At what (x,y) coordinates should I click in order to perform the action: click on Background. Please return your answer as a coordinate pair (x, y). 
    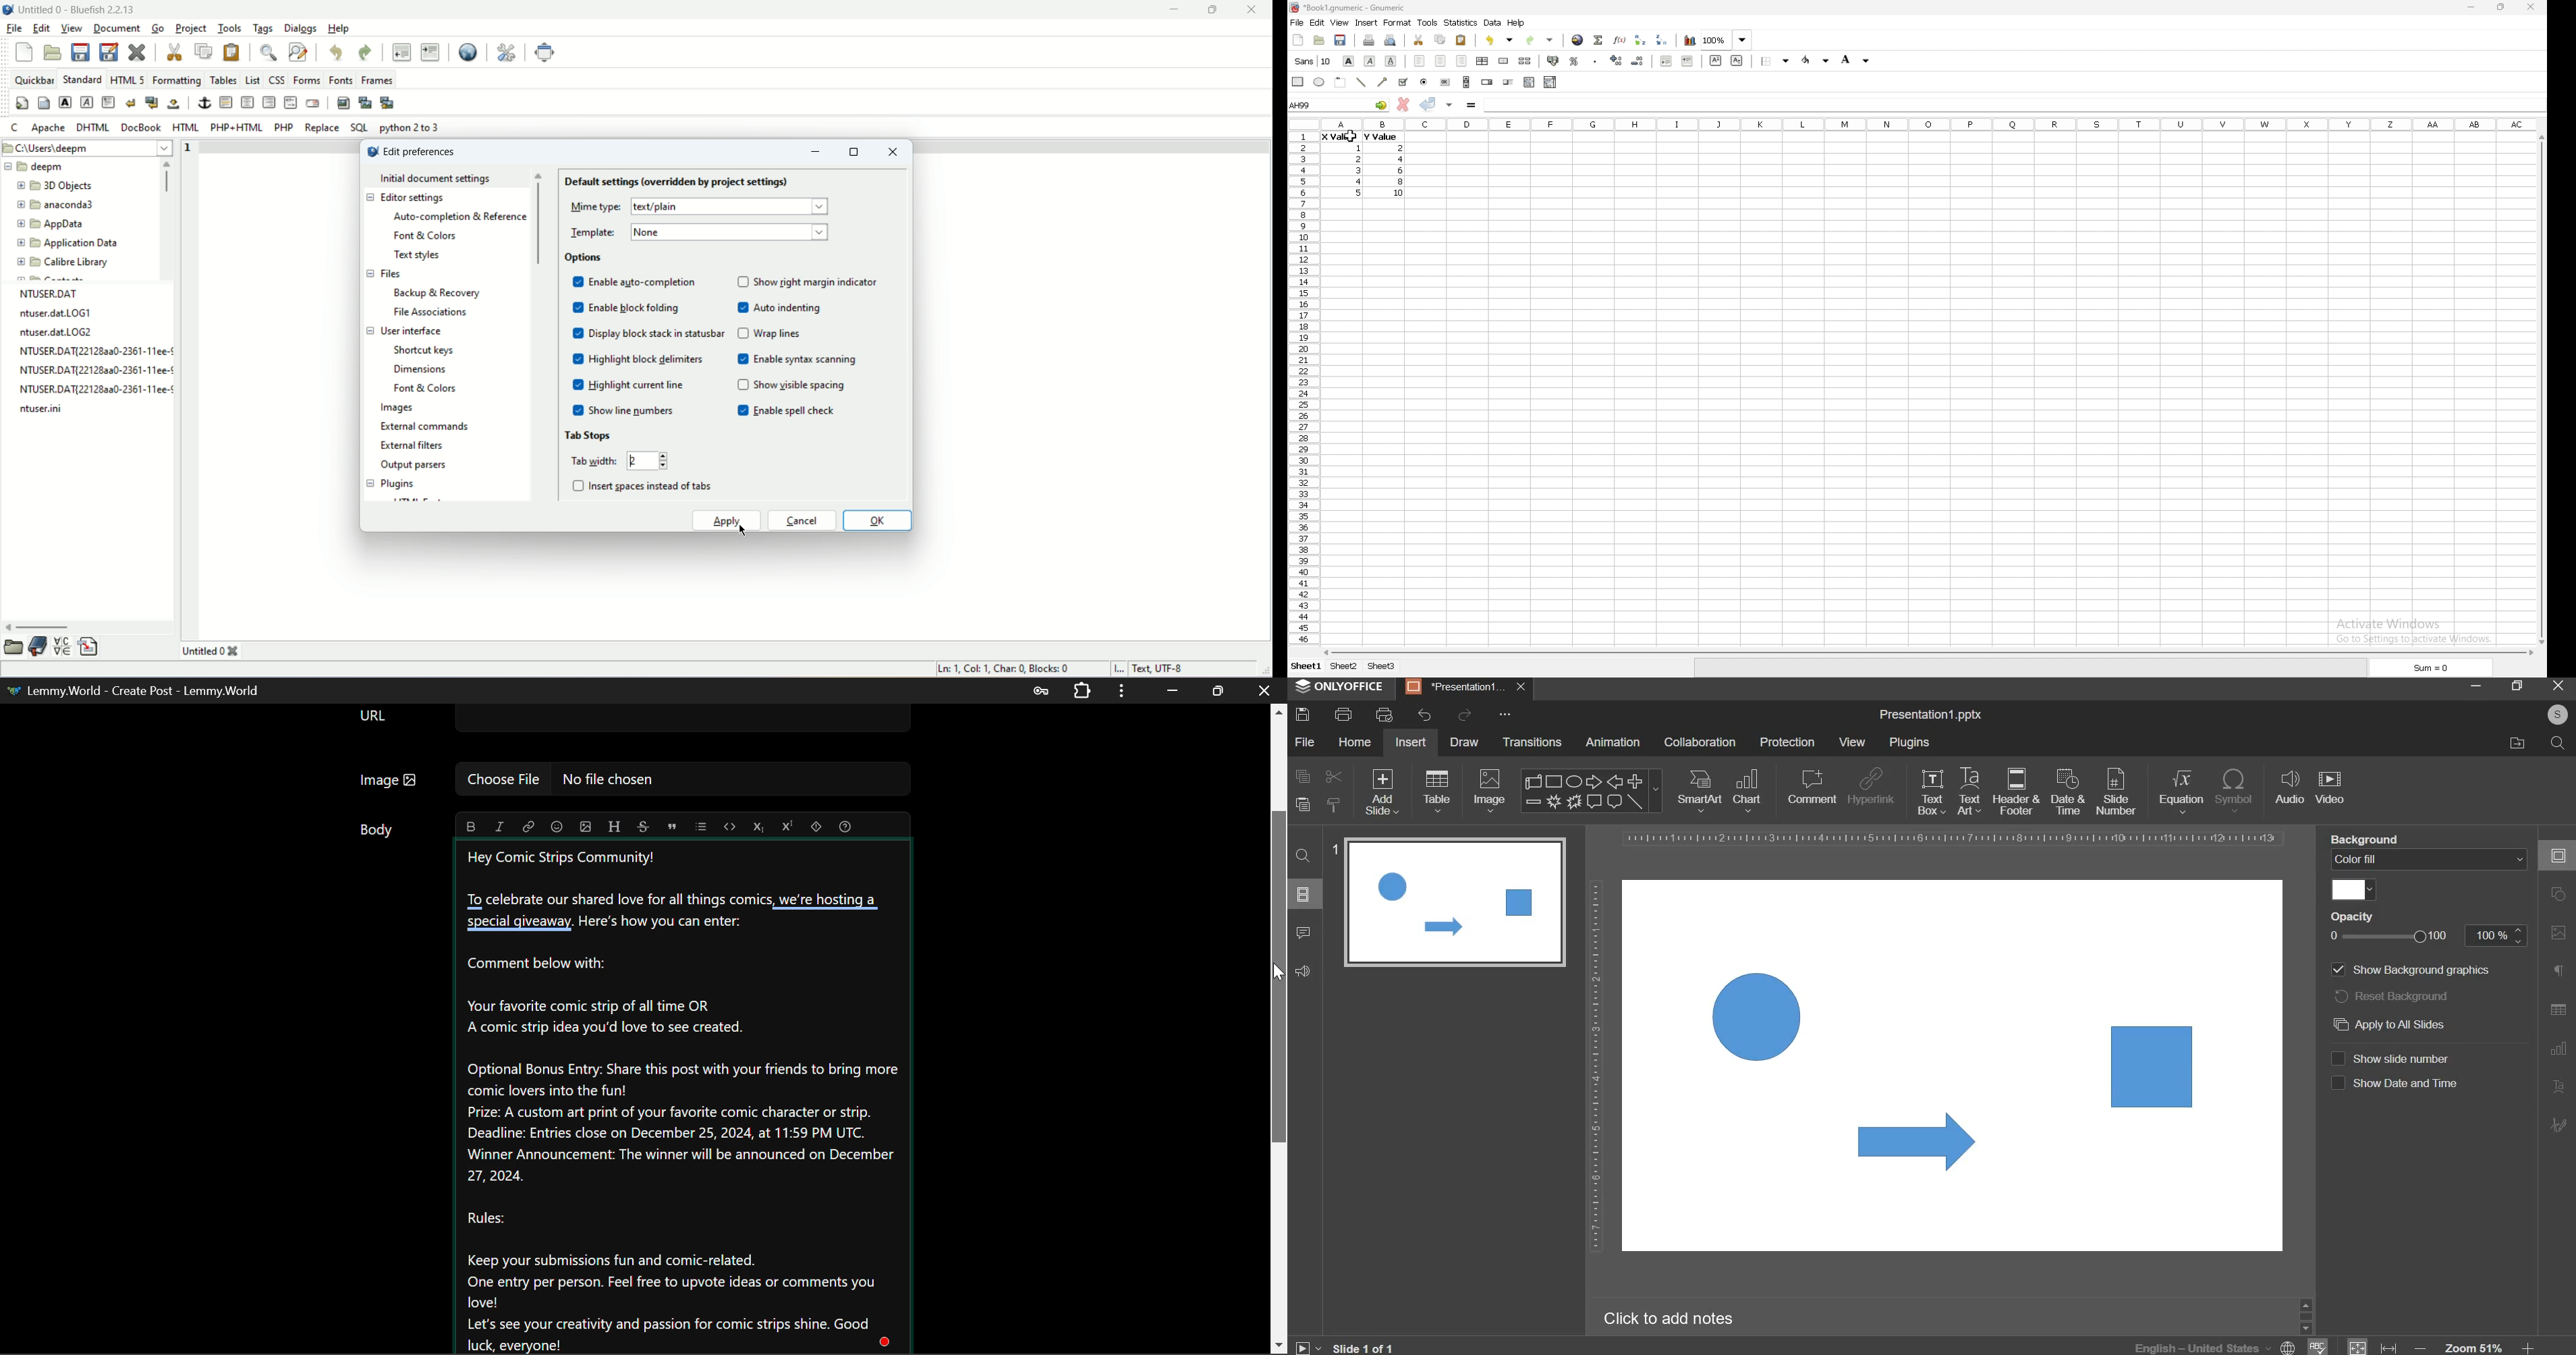
    Looking at the image, I should click on (2371, 840).